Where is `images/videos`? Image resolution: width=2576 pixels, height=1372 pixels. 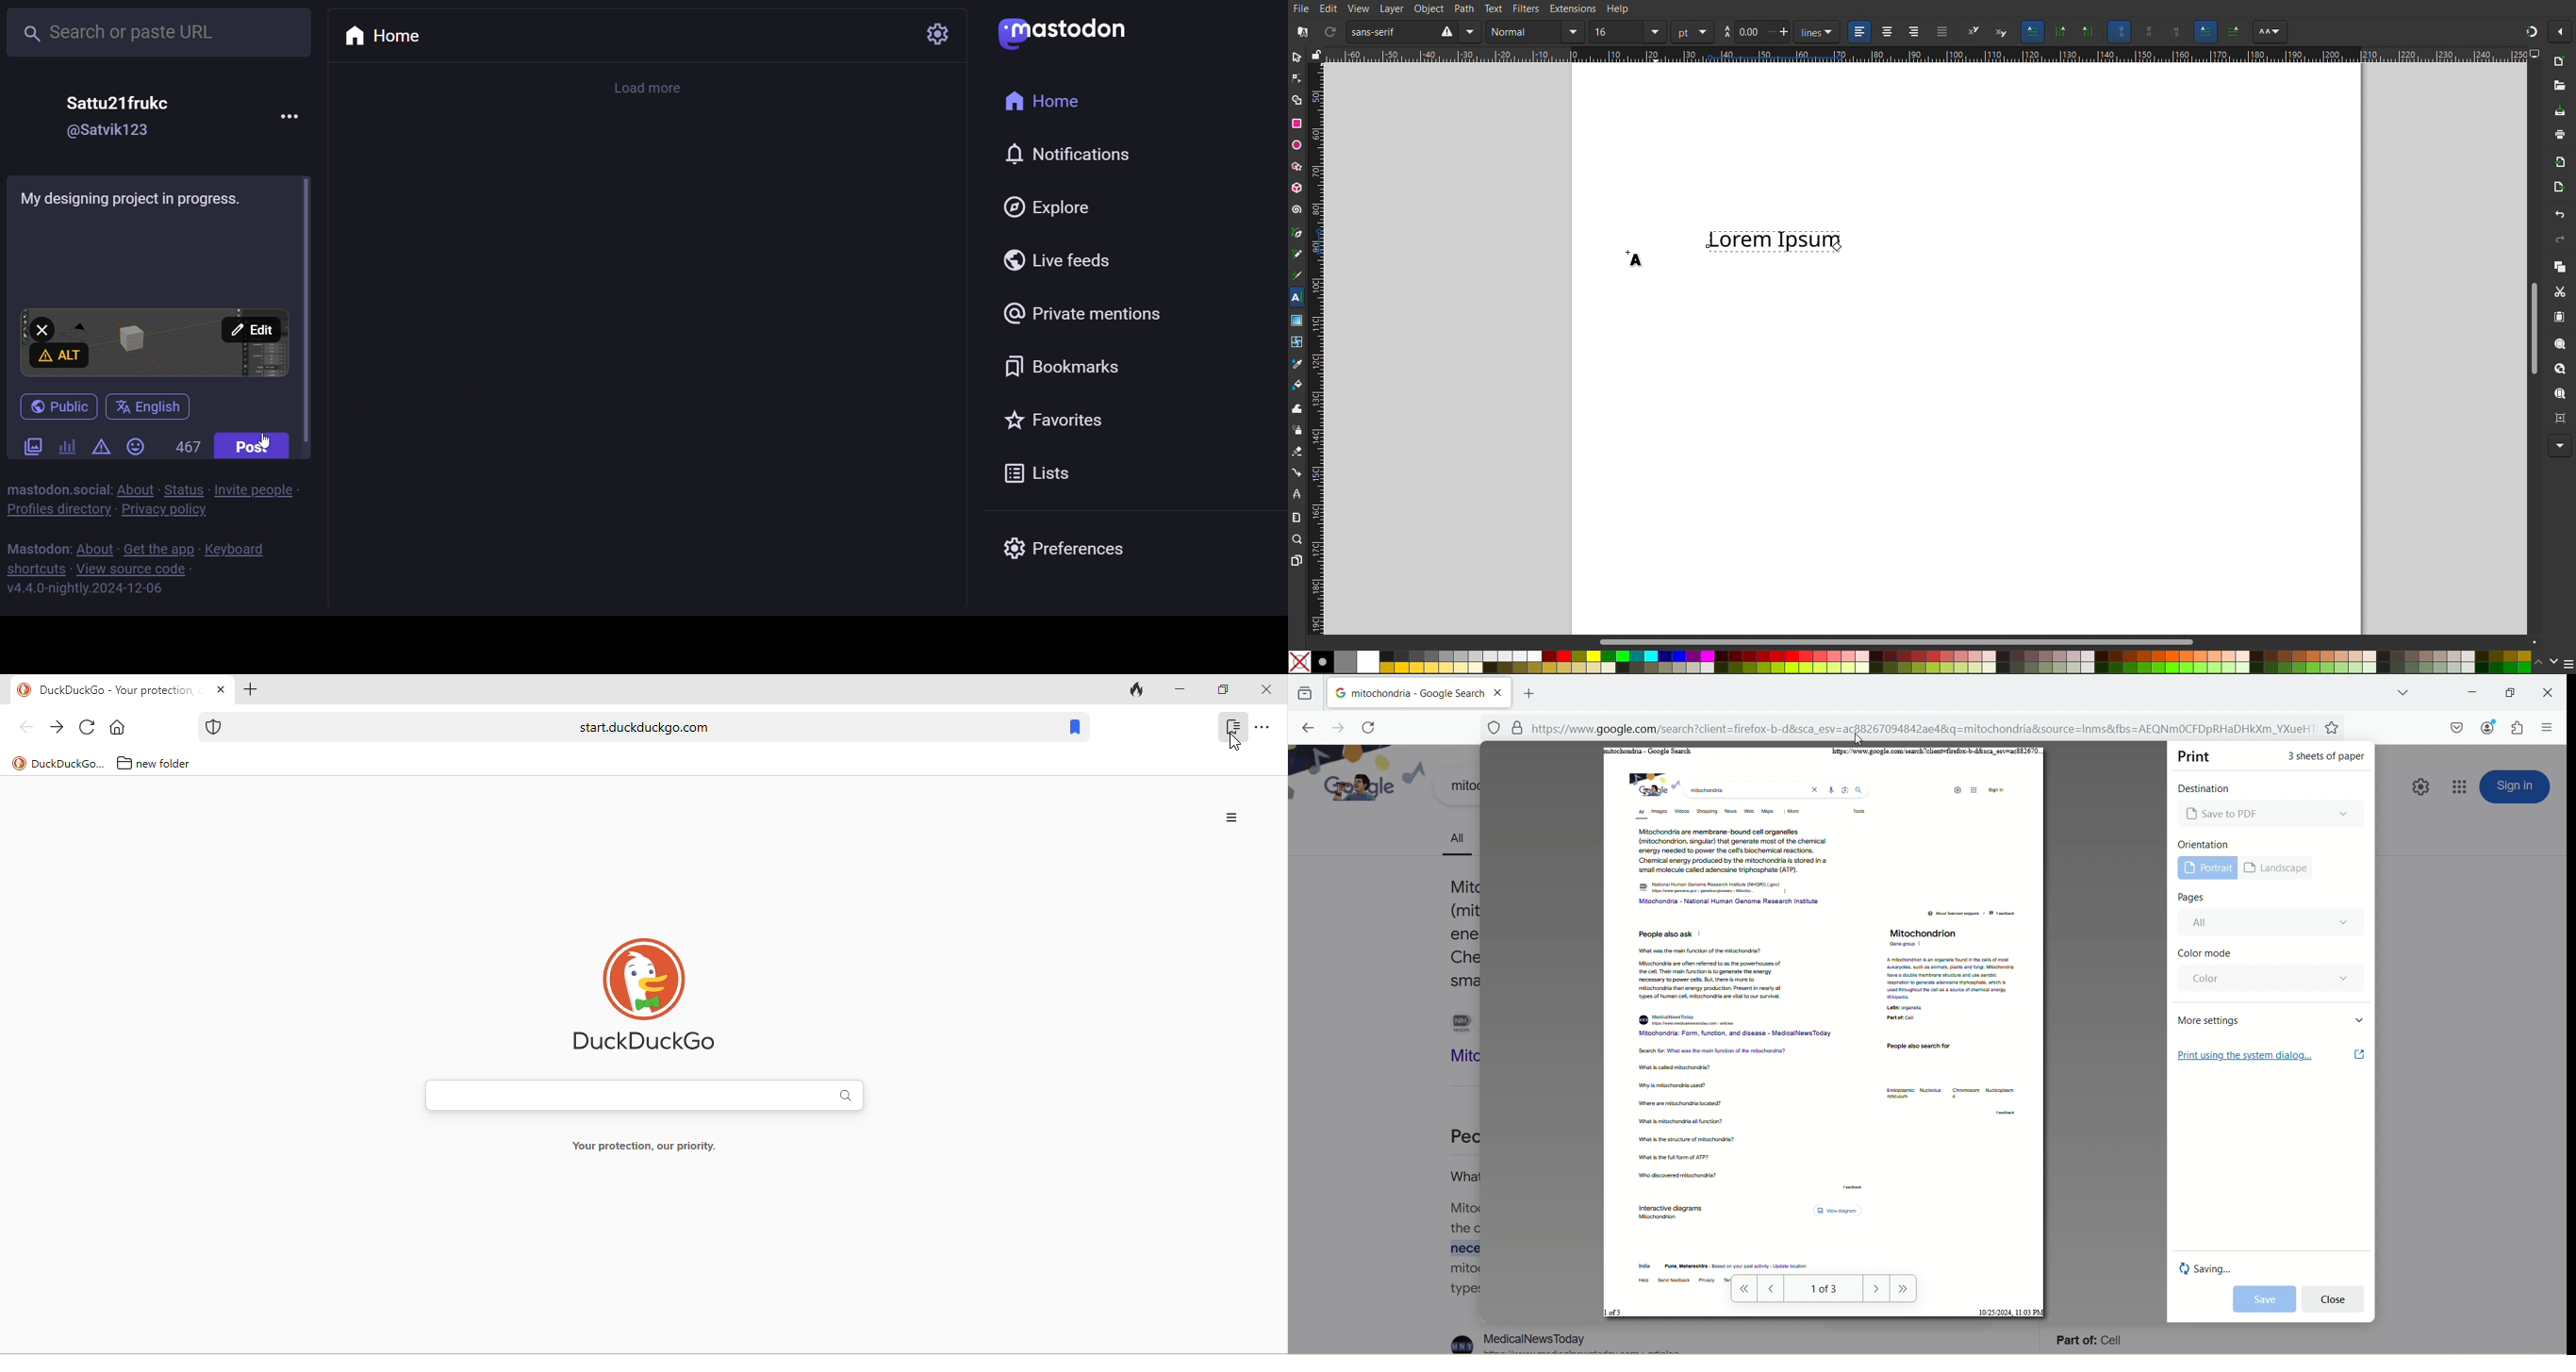
images/videos is located at coordinates (35, 444).